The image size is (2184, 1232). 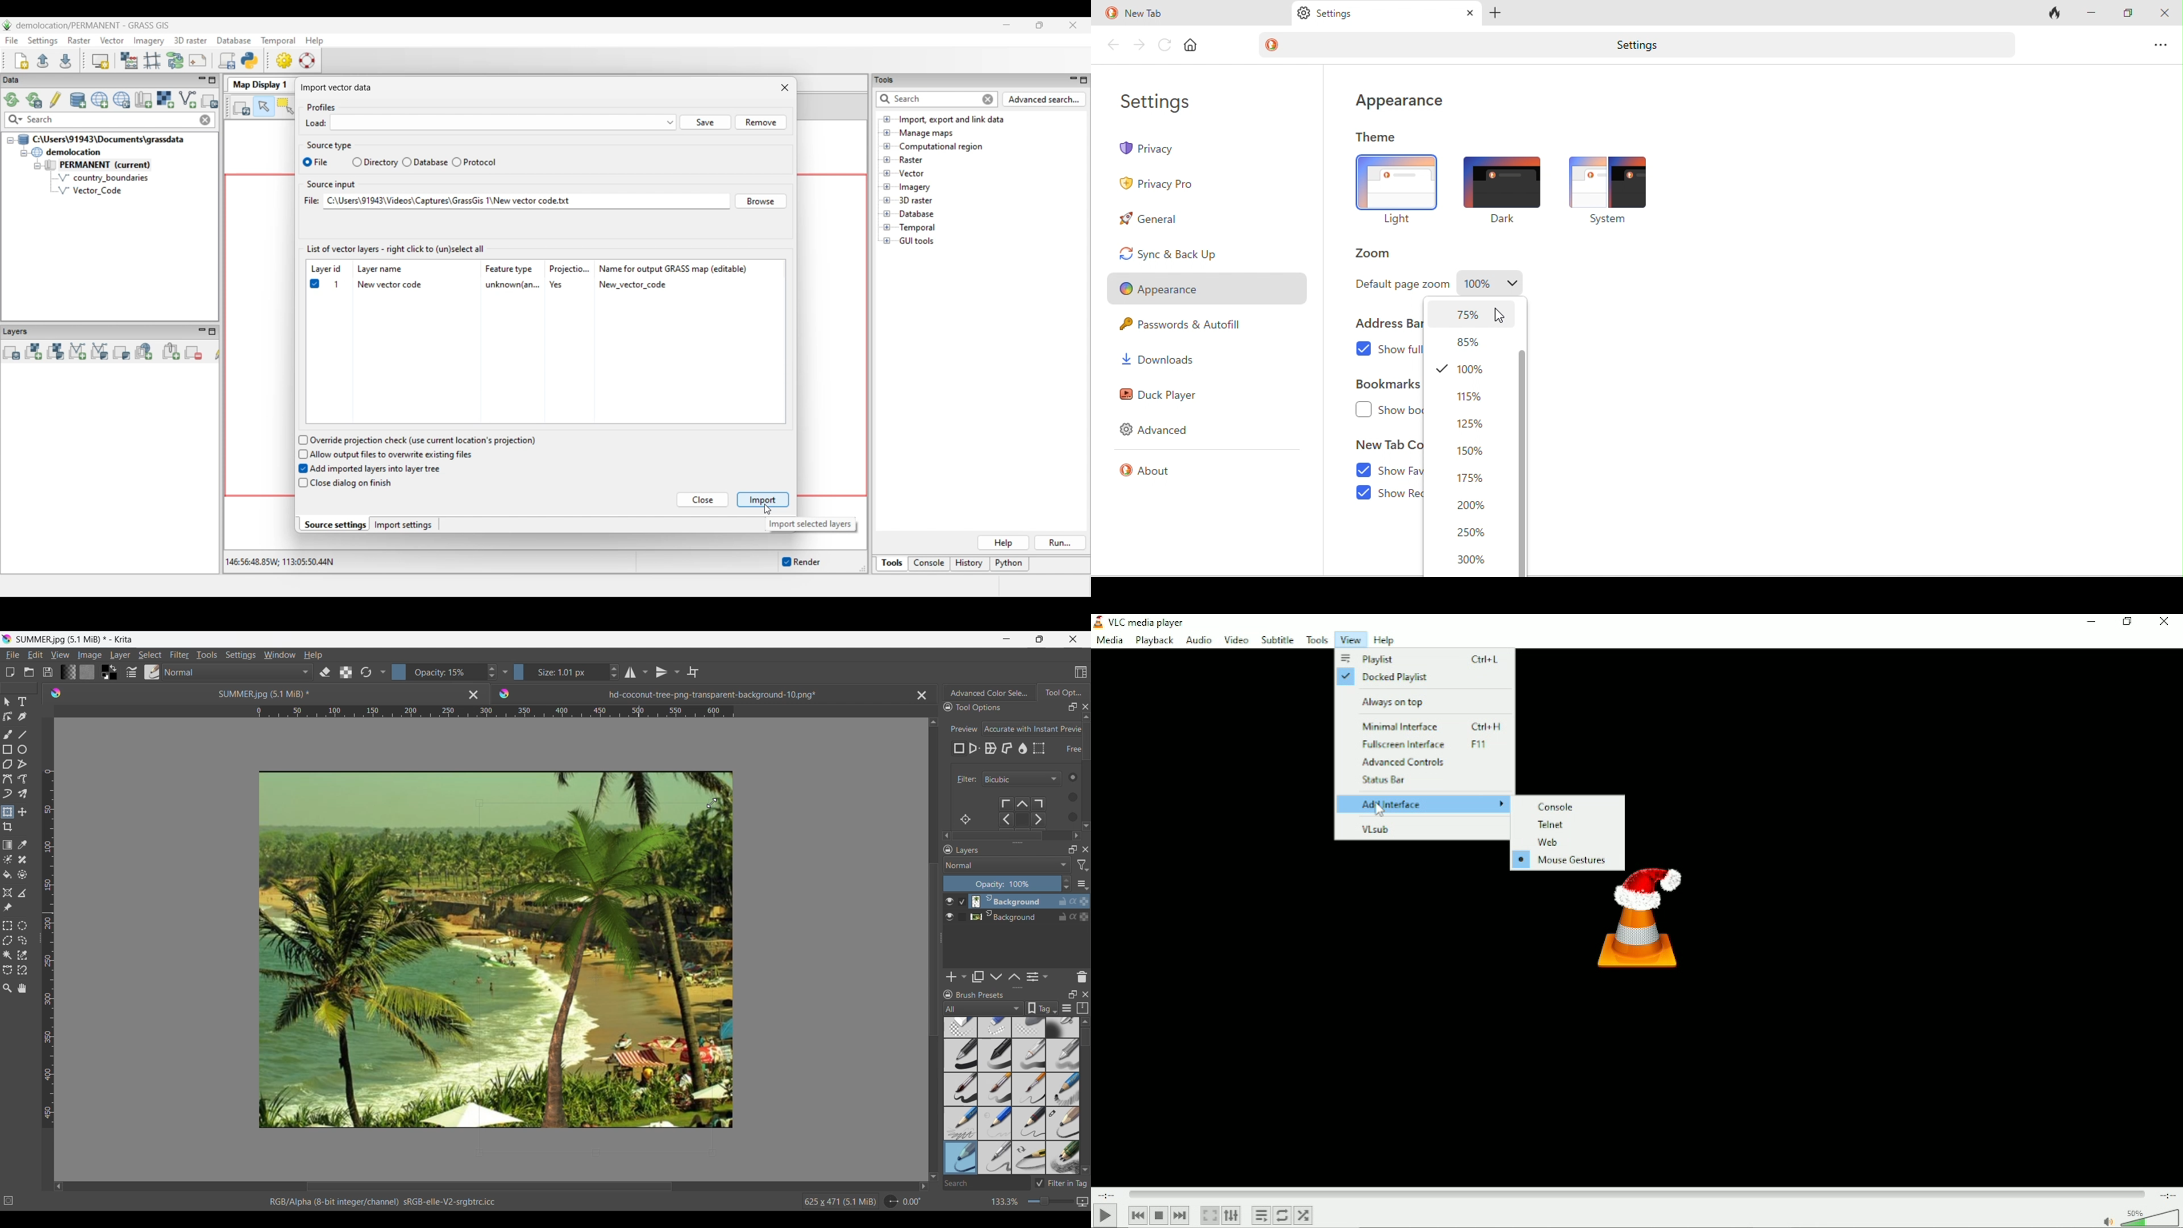 I want to click on Normal, so click(x=238, y=672).